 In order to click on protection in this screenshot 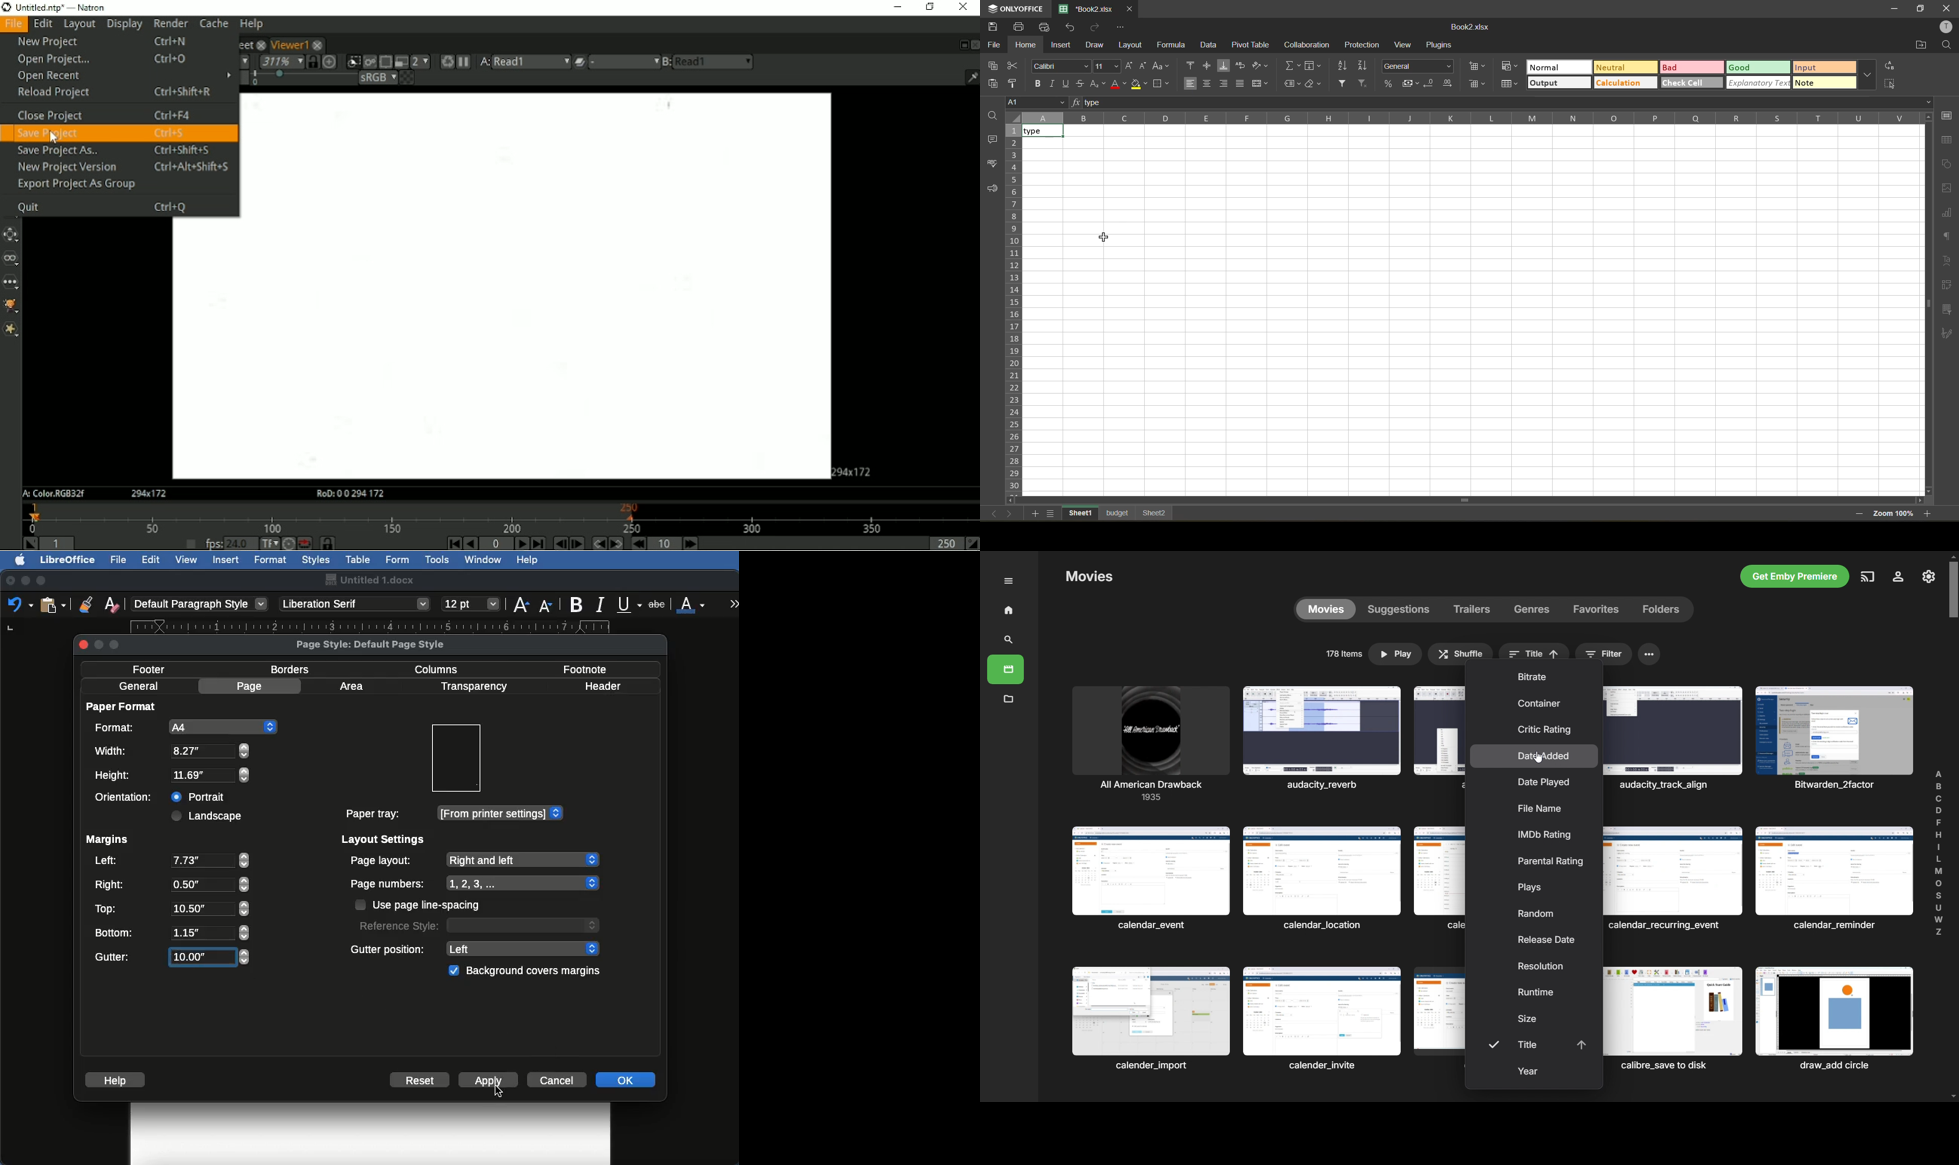, I will do `click(1365, 43)`.